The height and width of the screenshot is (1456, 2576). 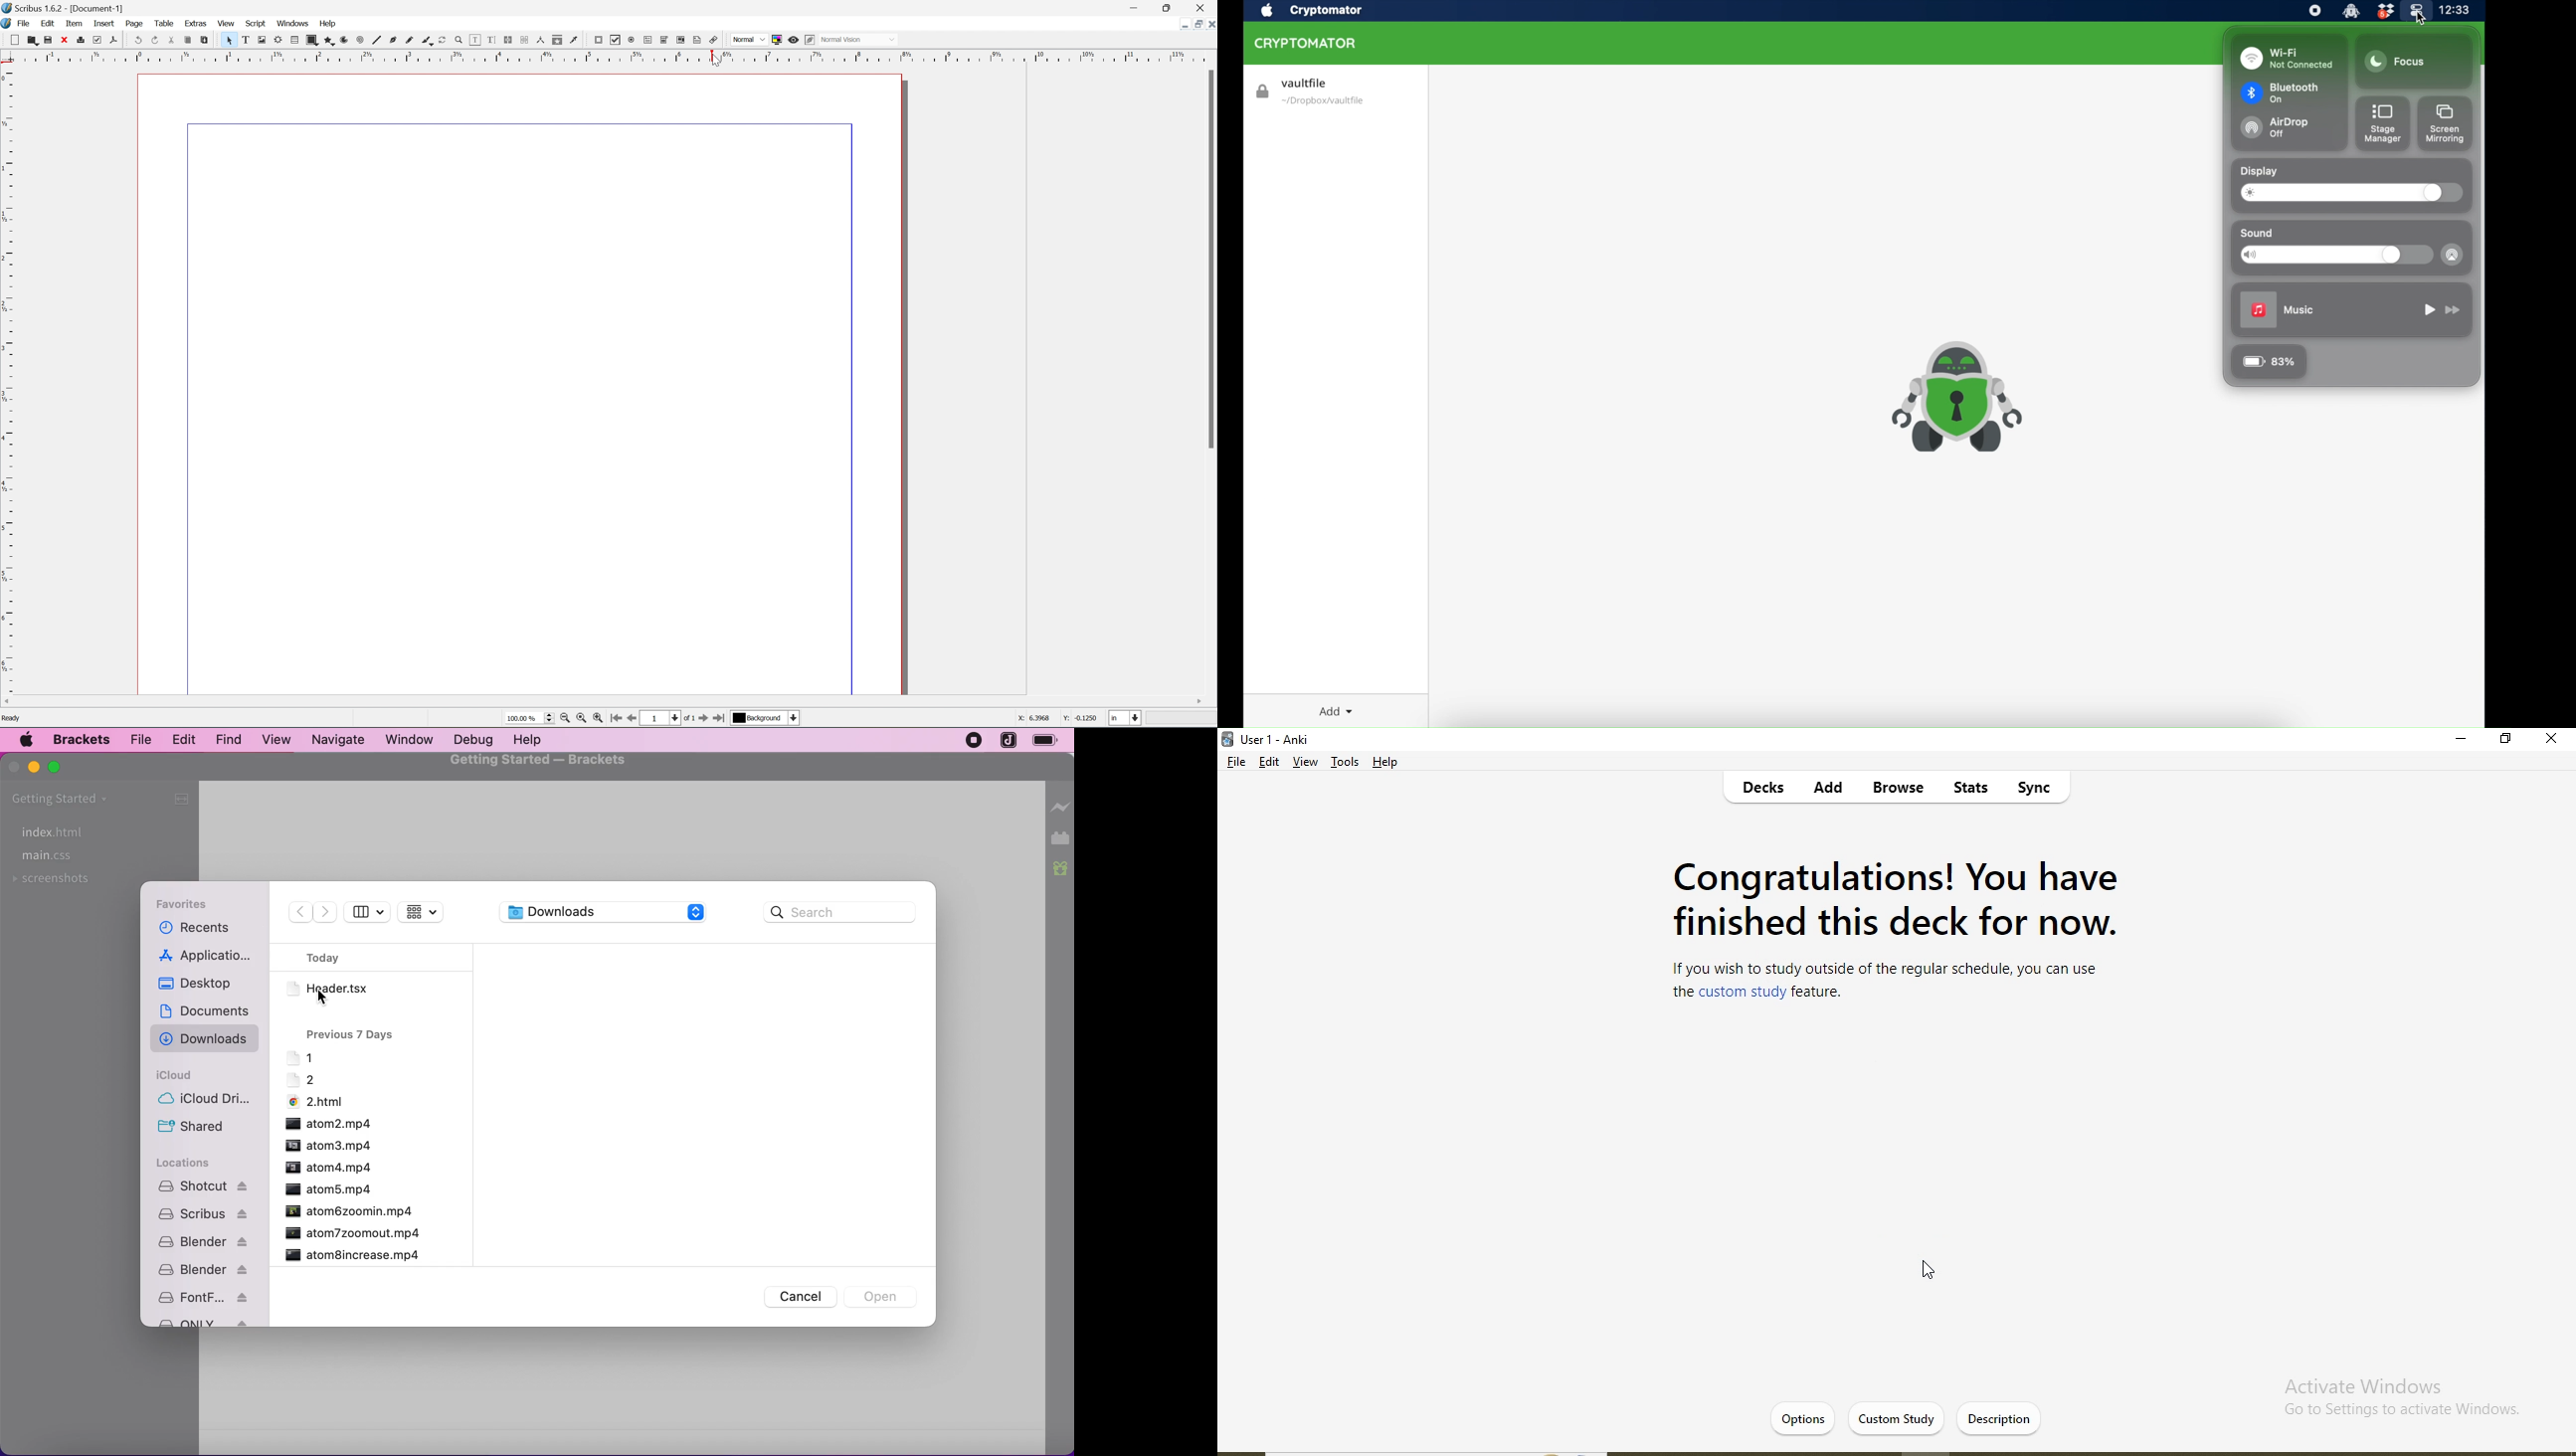 What do you see at coordinates (1061, 839) in the screenshot?
I see `extensions manager` at bounding box center [1061, 839].